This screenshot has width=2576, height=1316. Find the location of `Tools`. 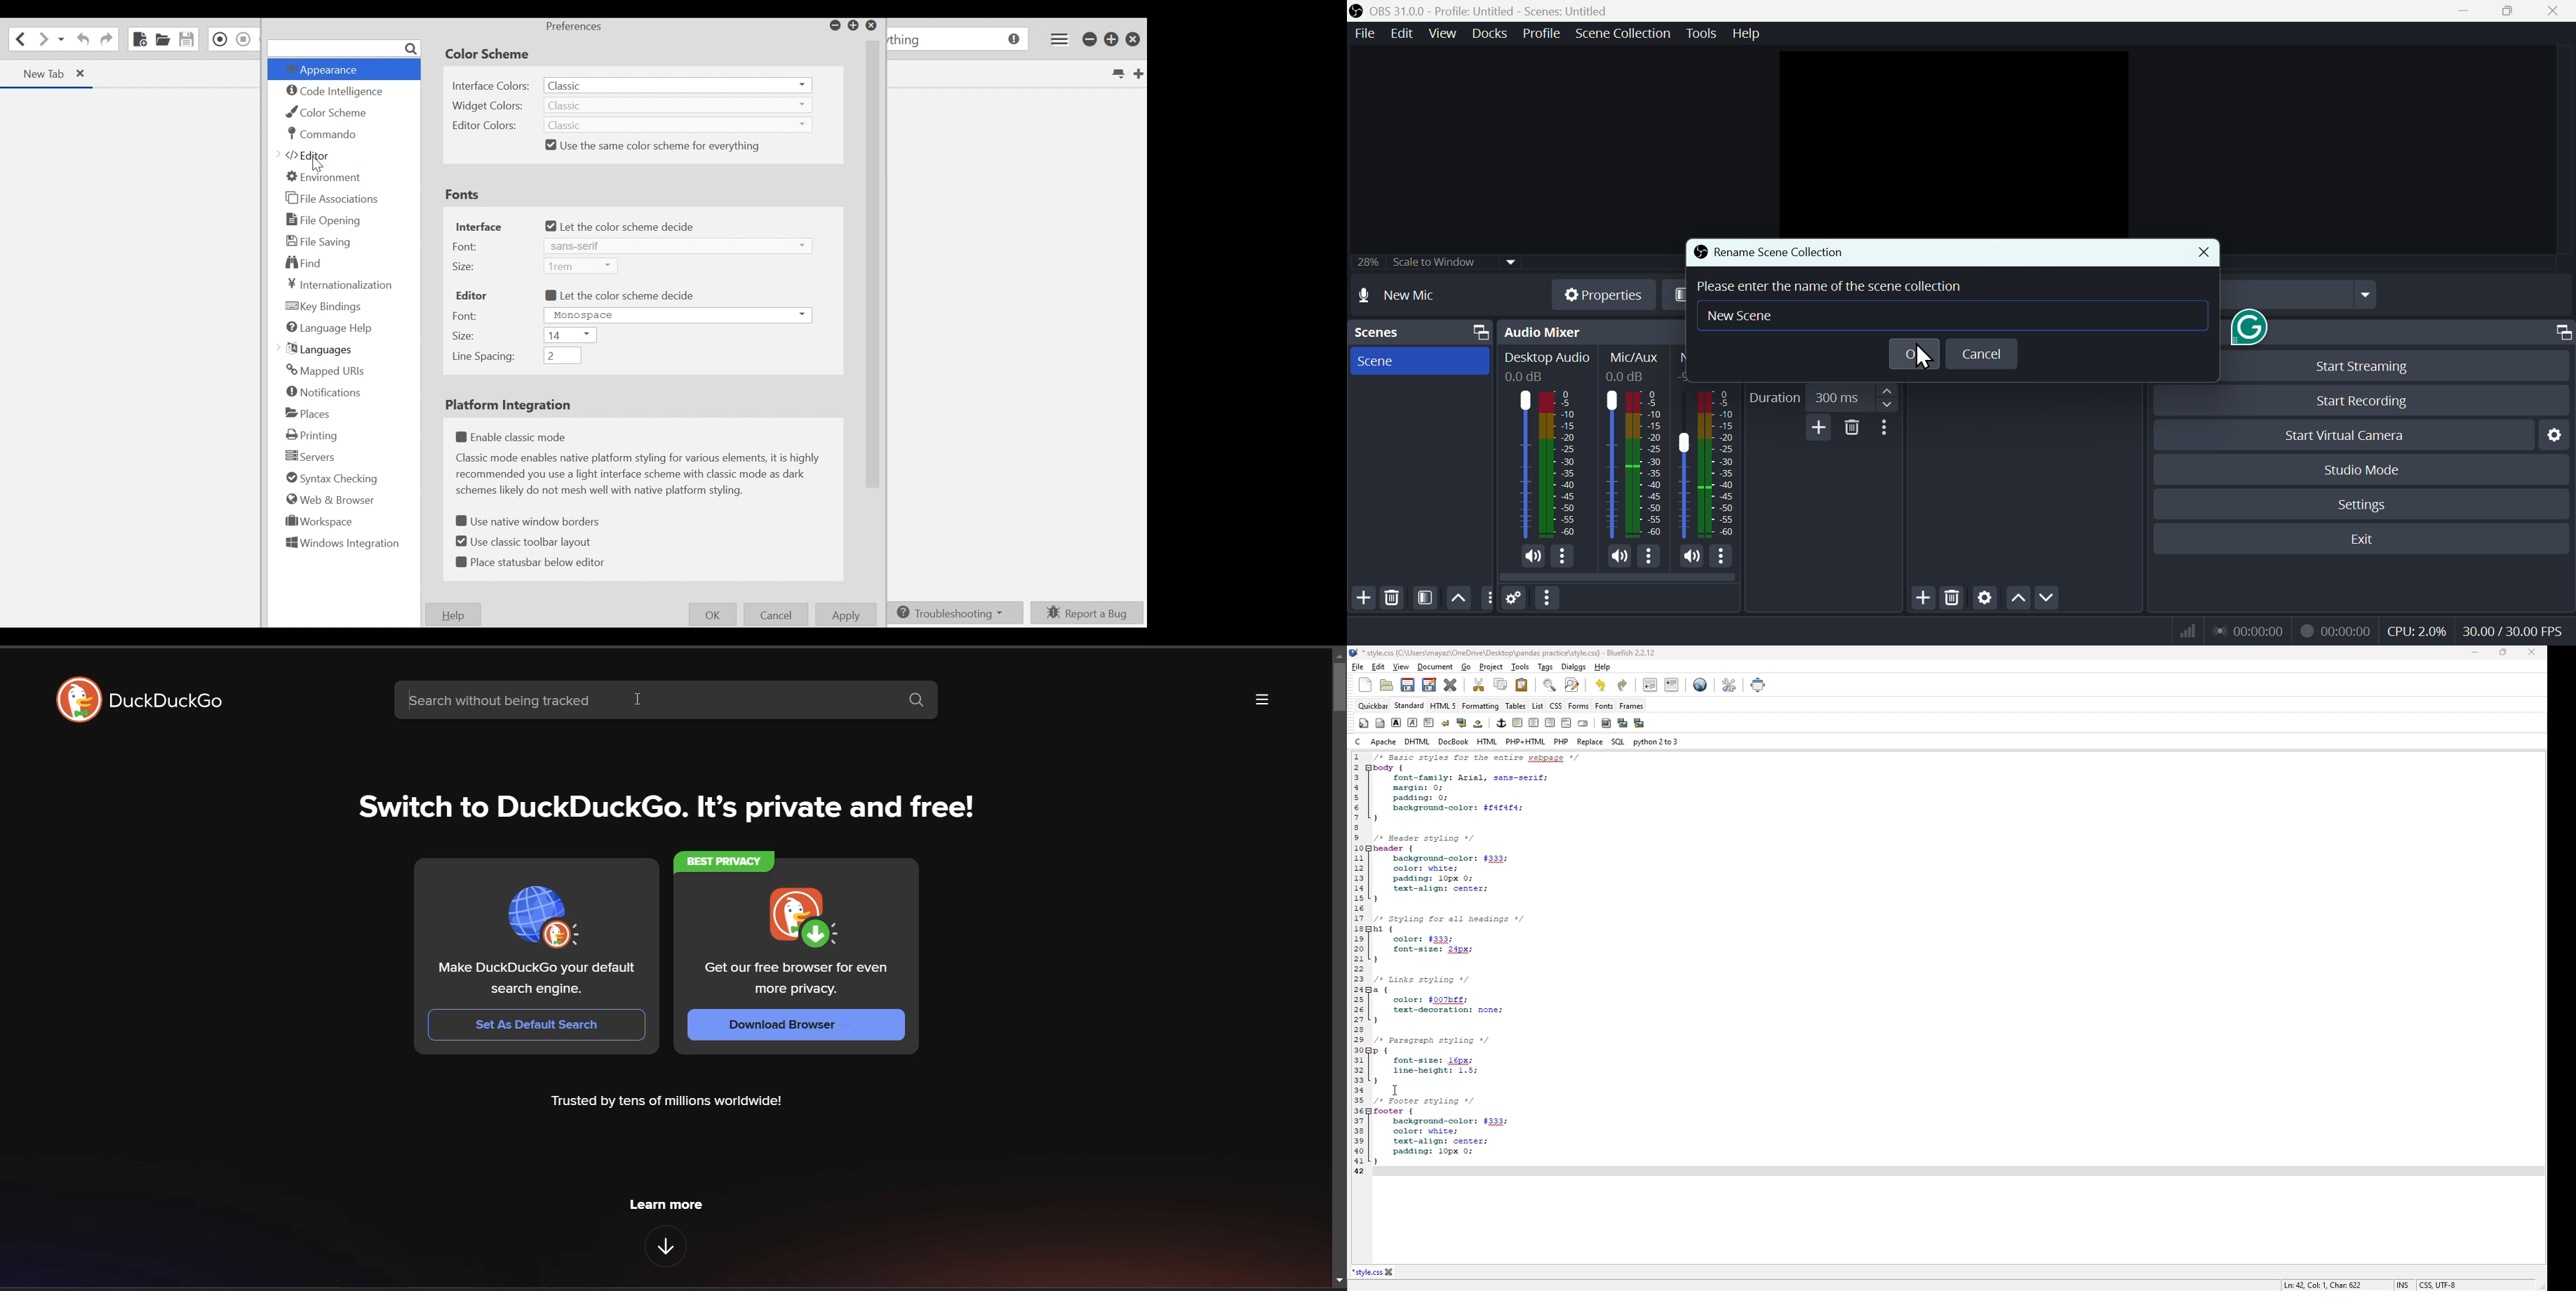

Tools is located at coordinates (1702, 36).